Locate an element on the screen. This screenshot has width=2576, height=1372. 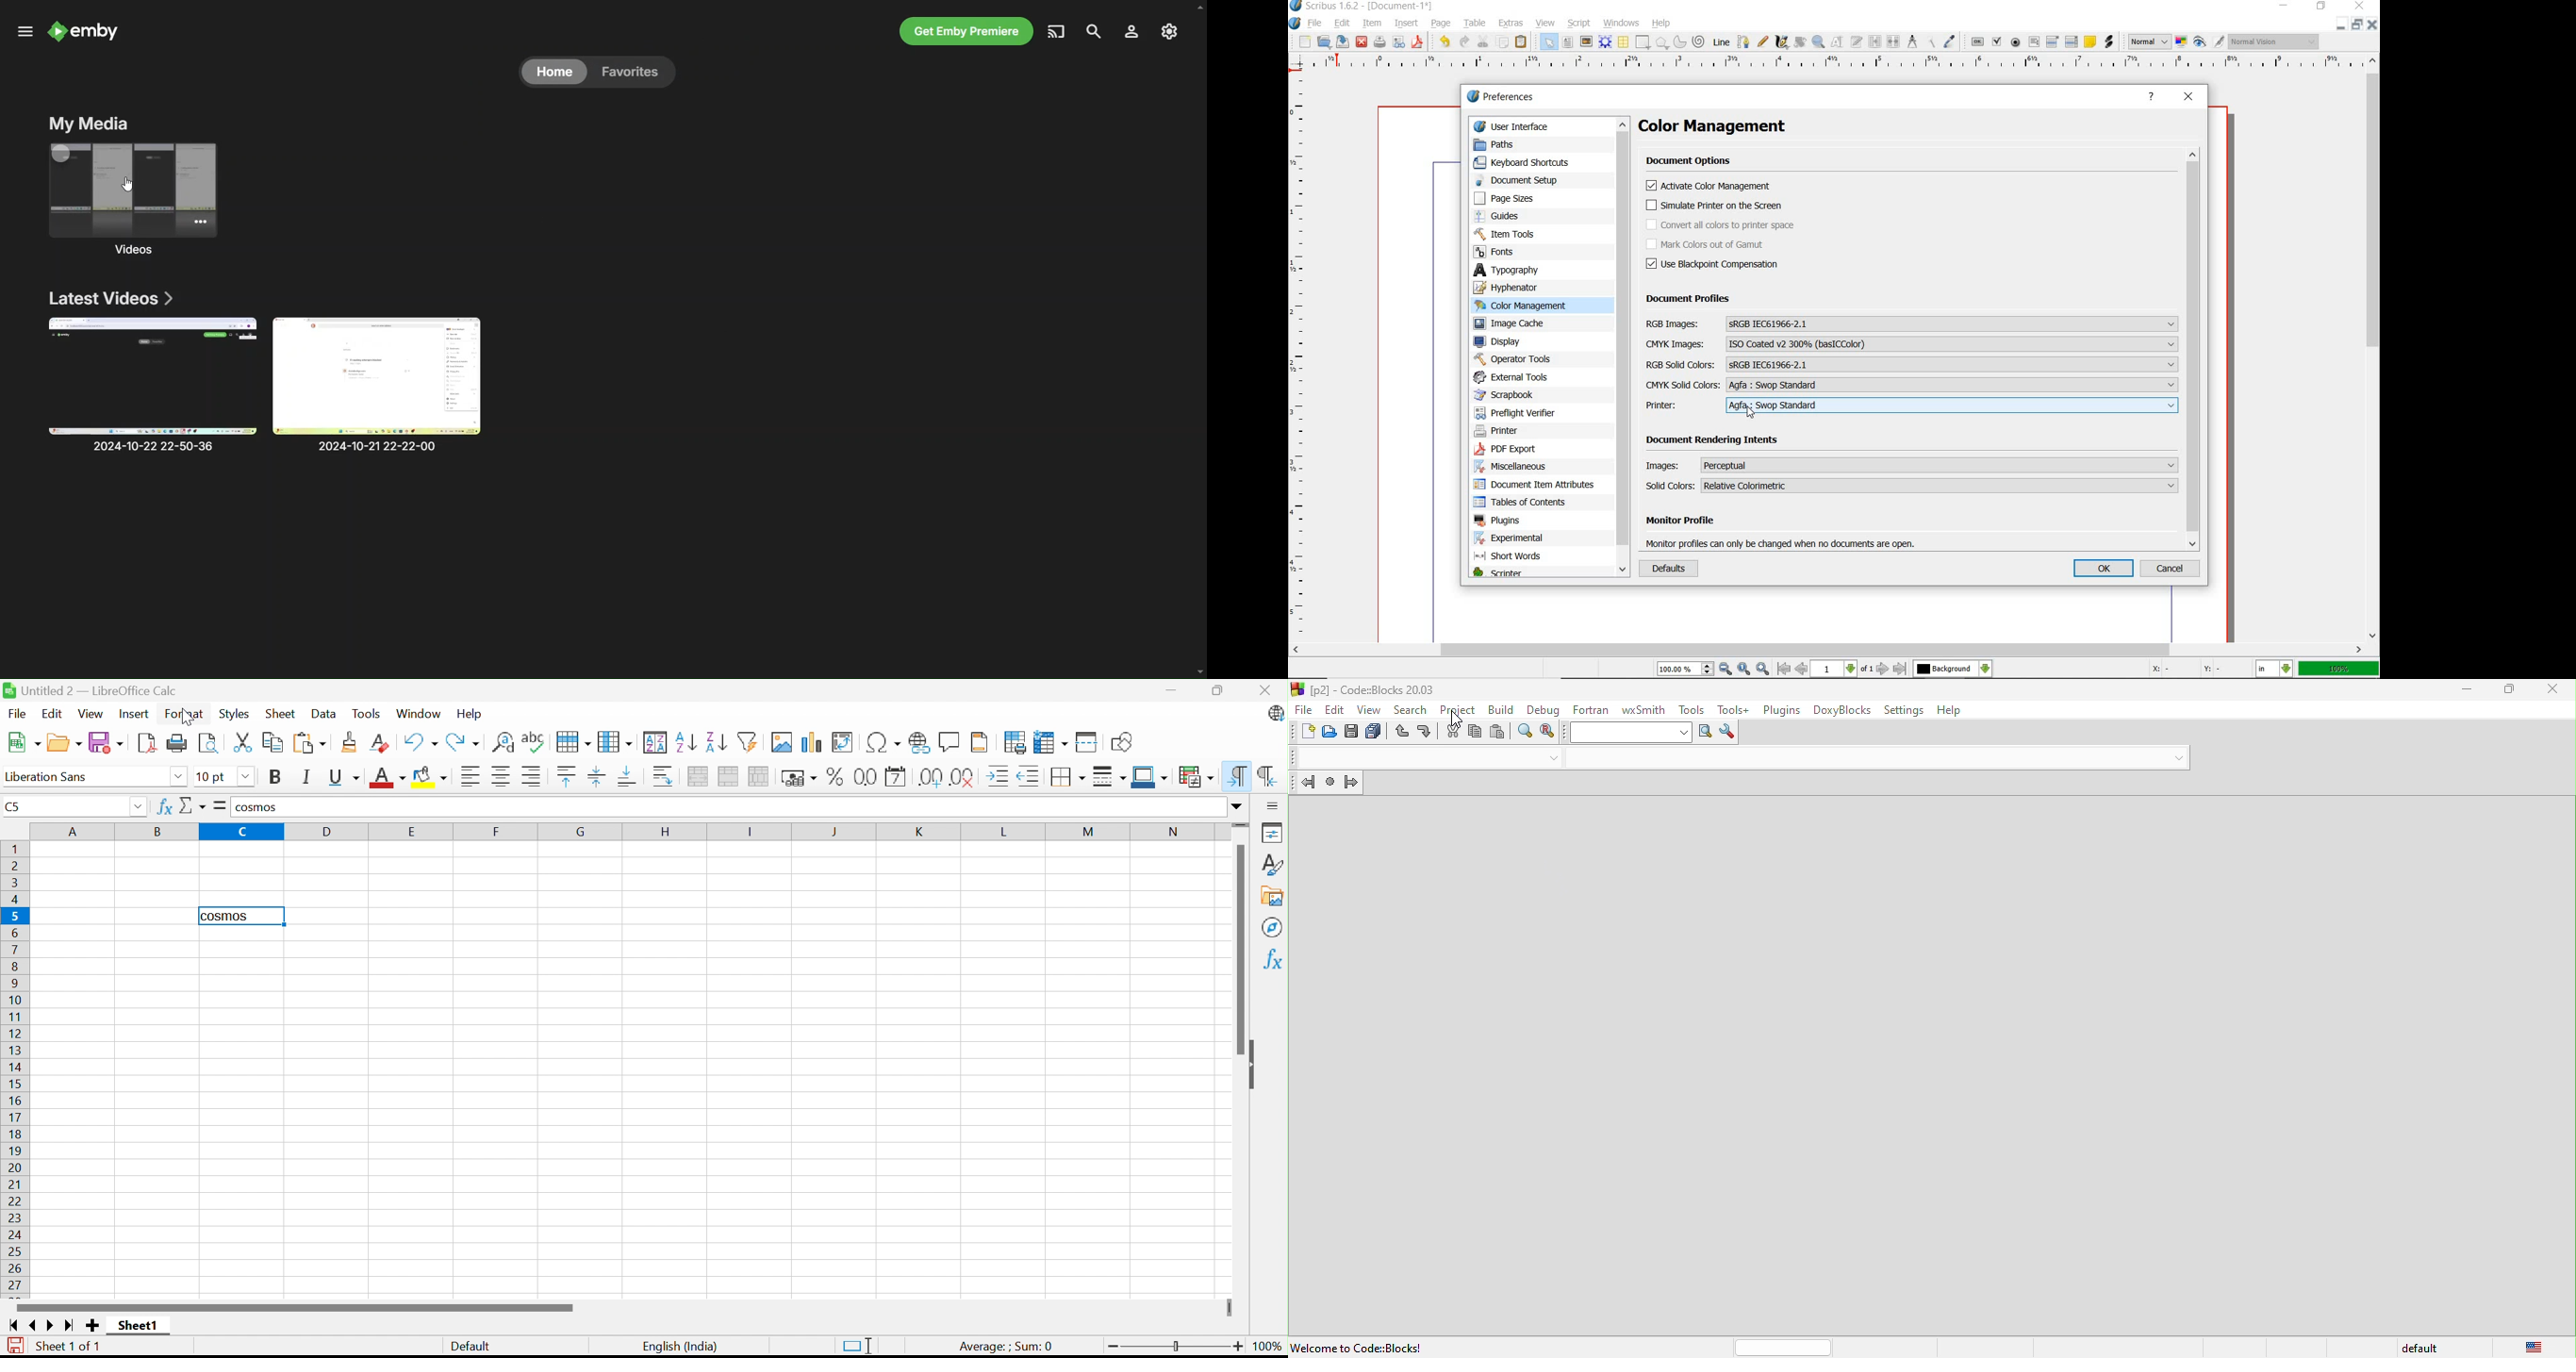
Insert comment is located at coordinates (950, 741).